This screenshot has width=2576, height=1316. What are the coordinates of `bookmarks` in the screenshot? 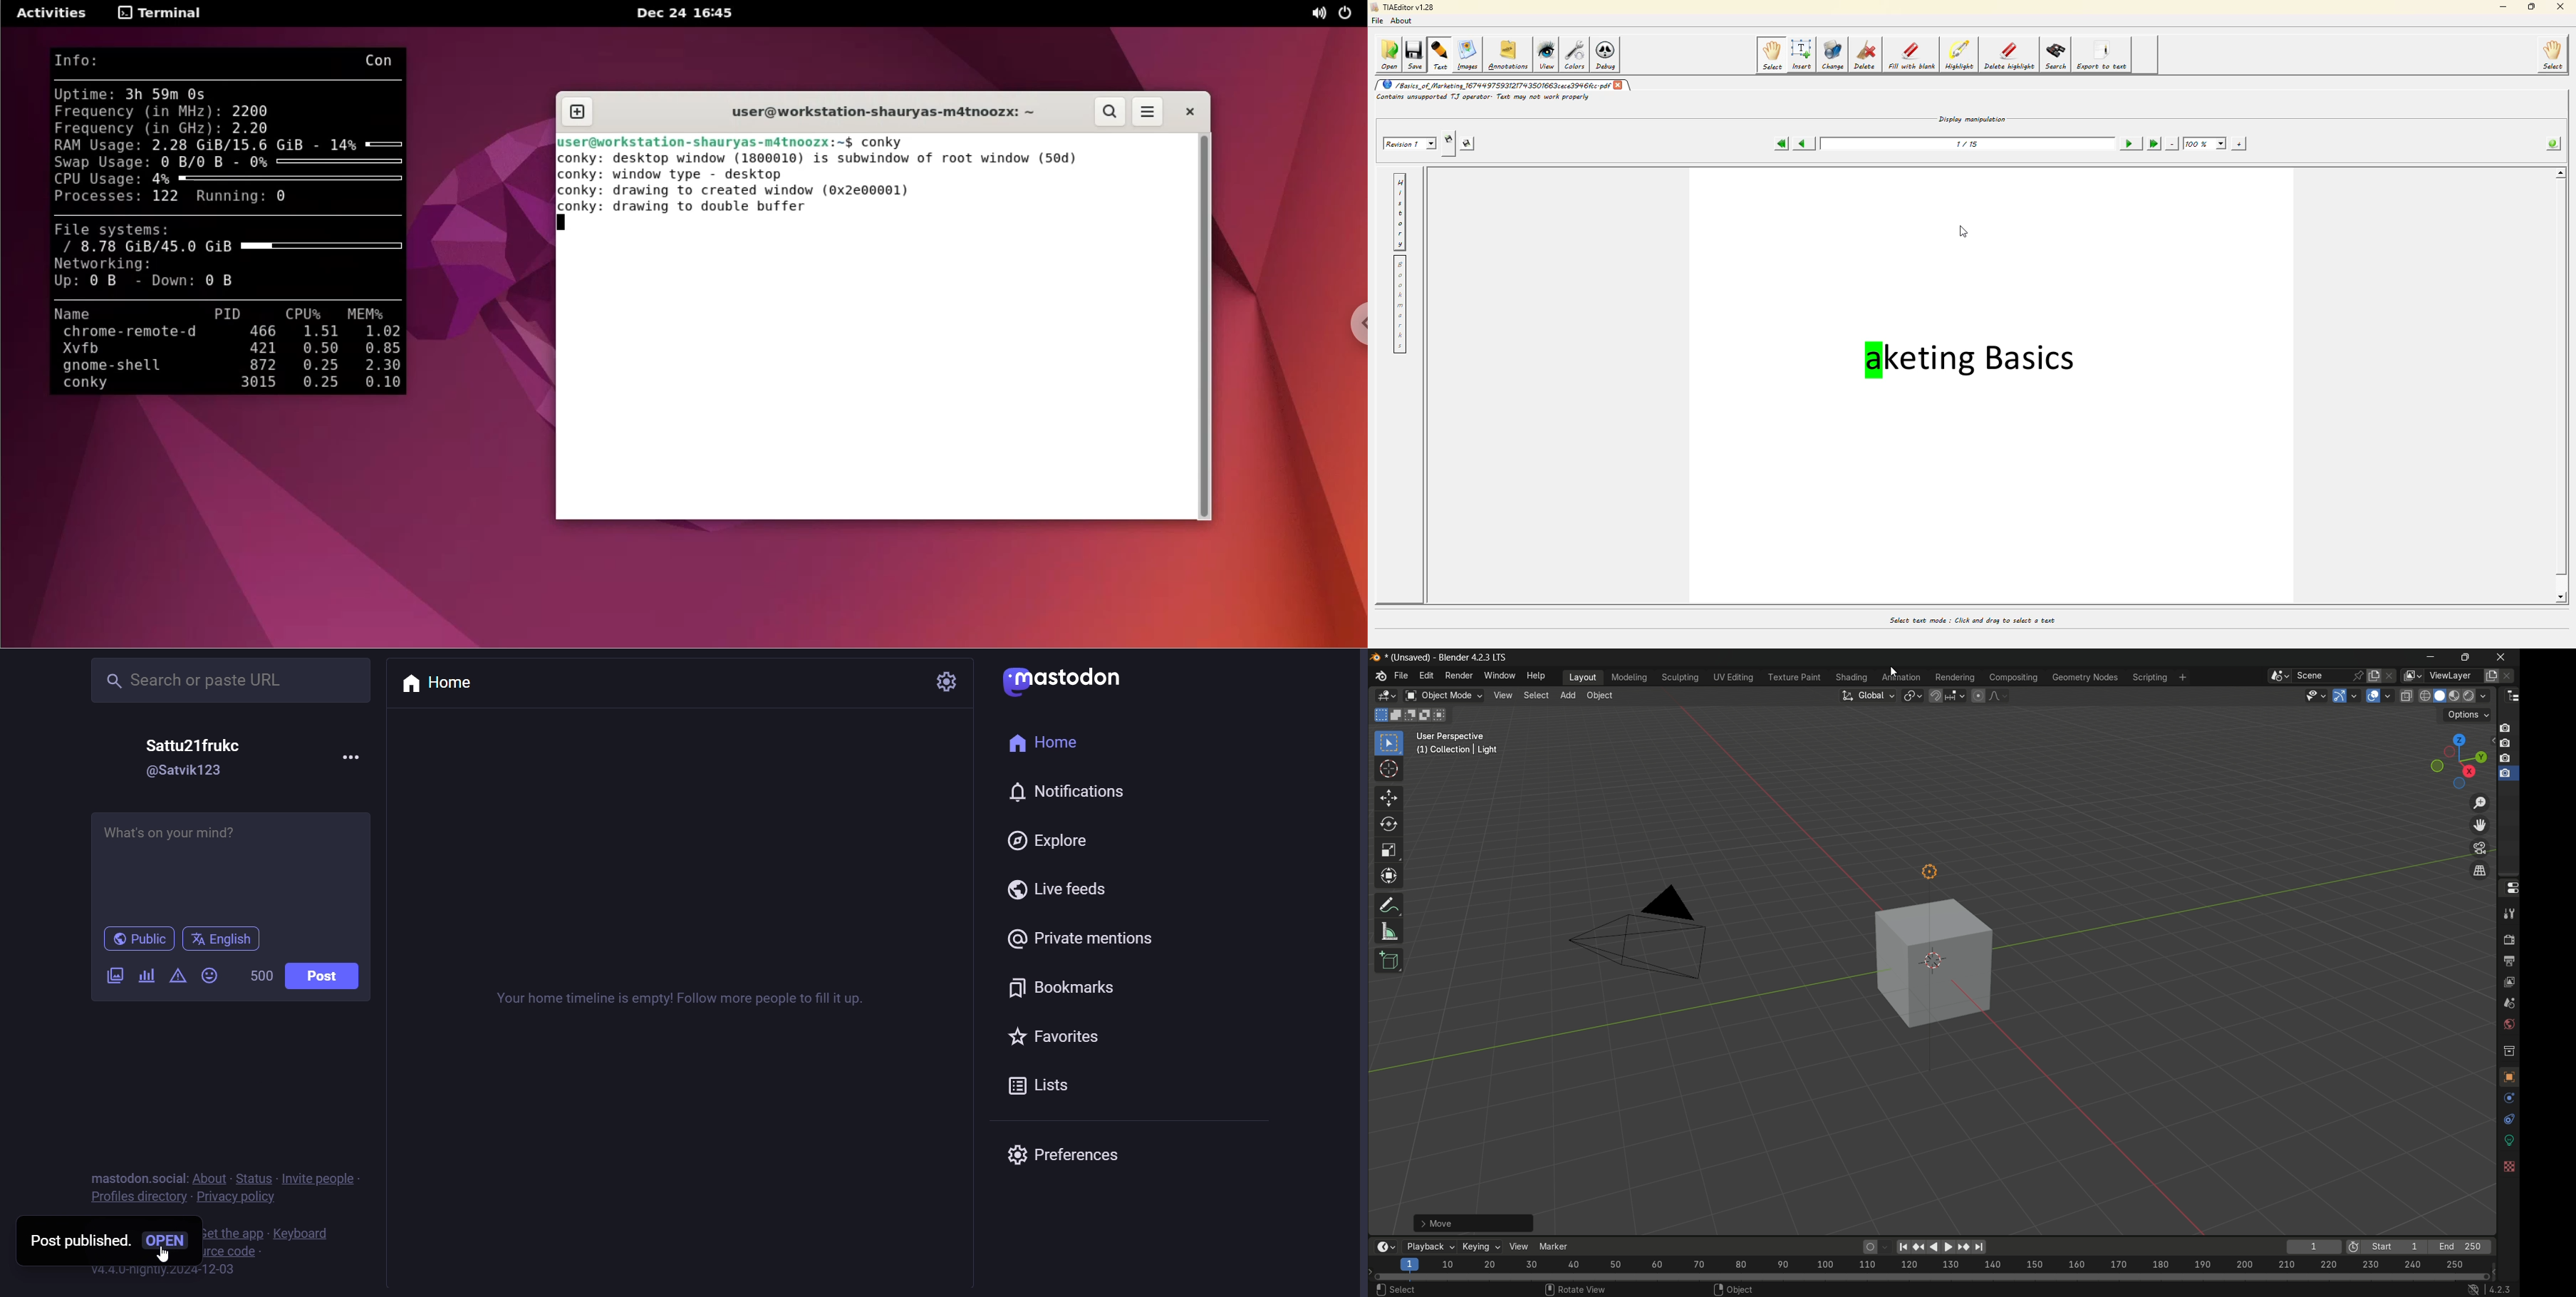 It's located at (1062, 988).